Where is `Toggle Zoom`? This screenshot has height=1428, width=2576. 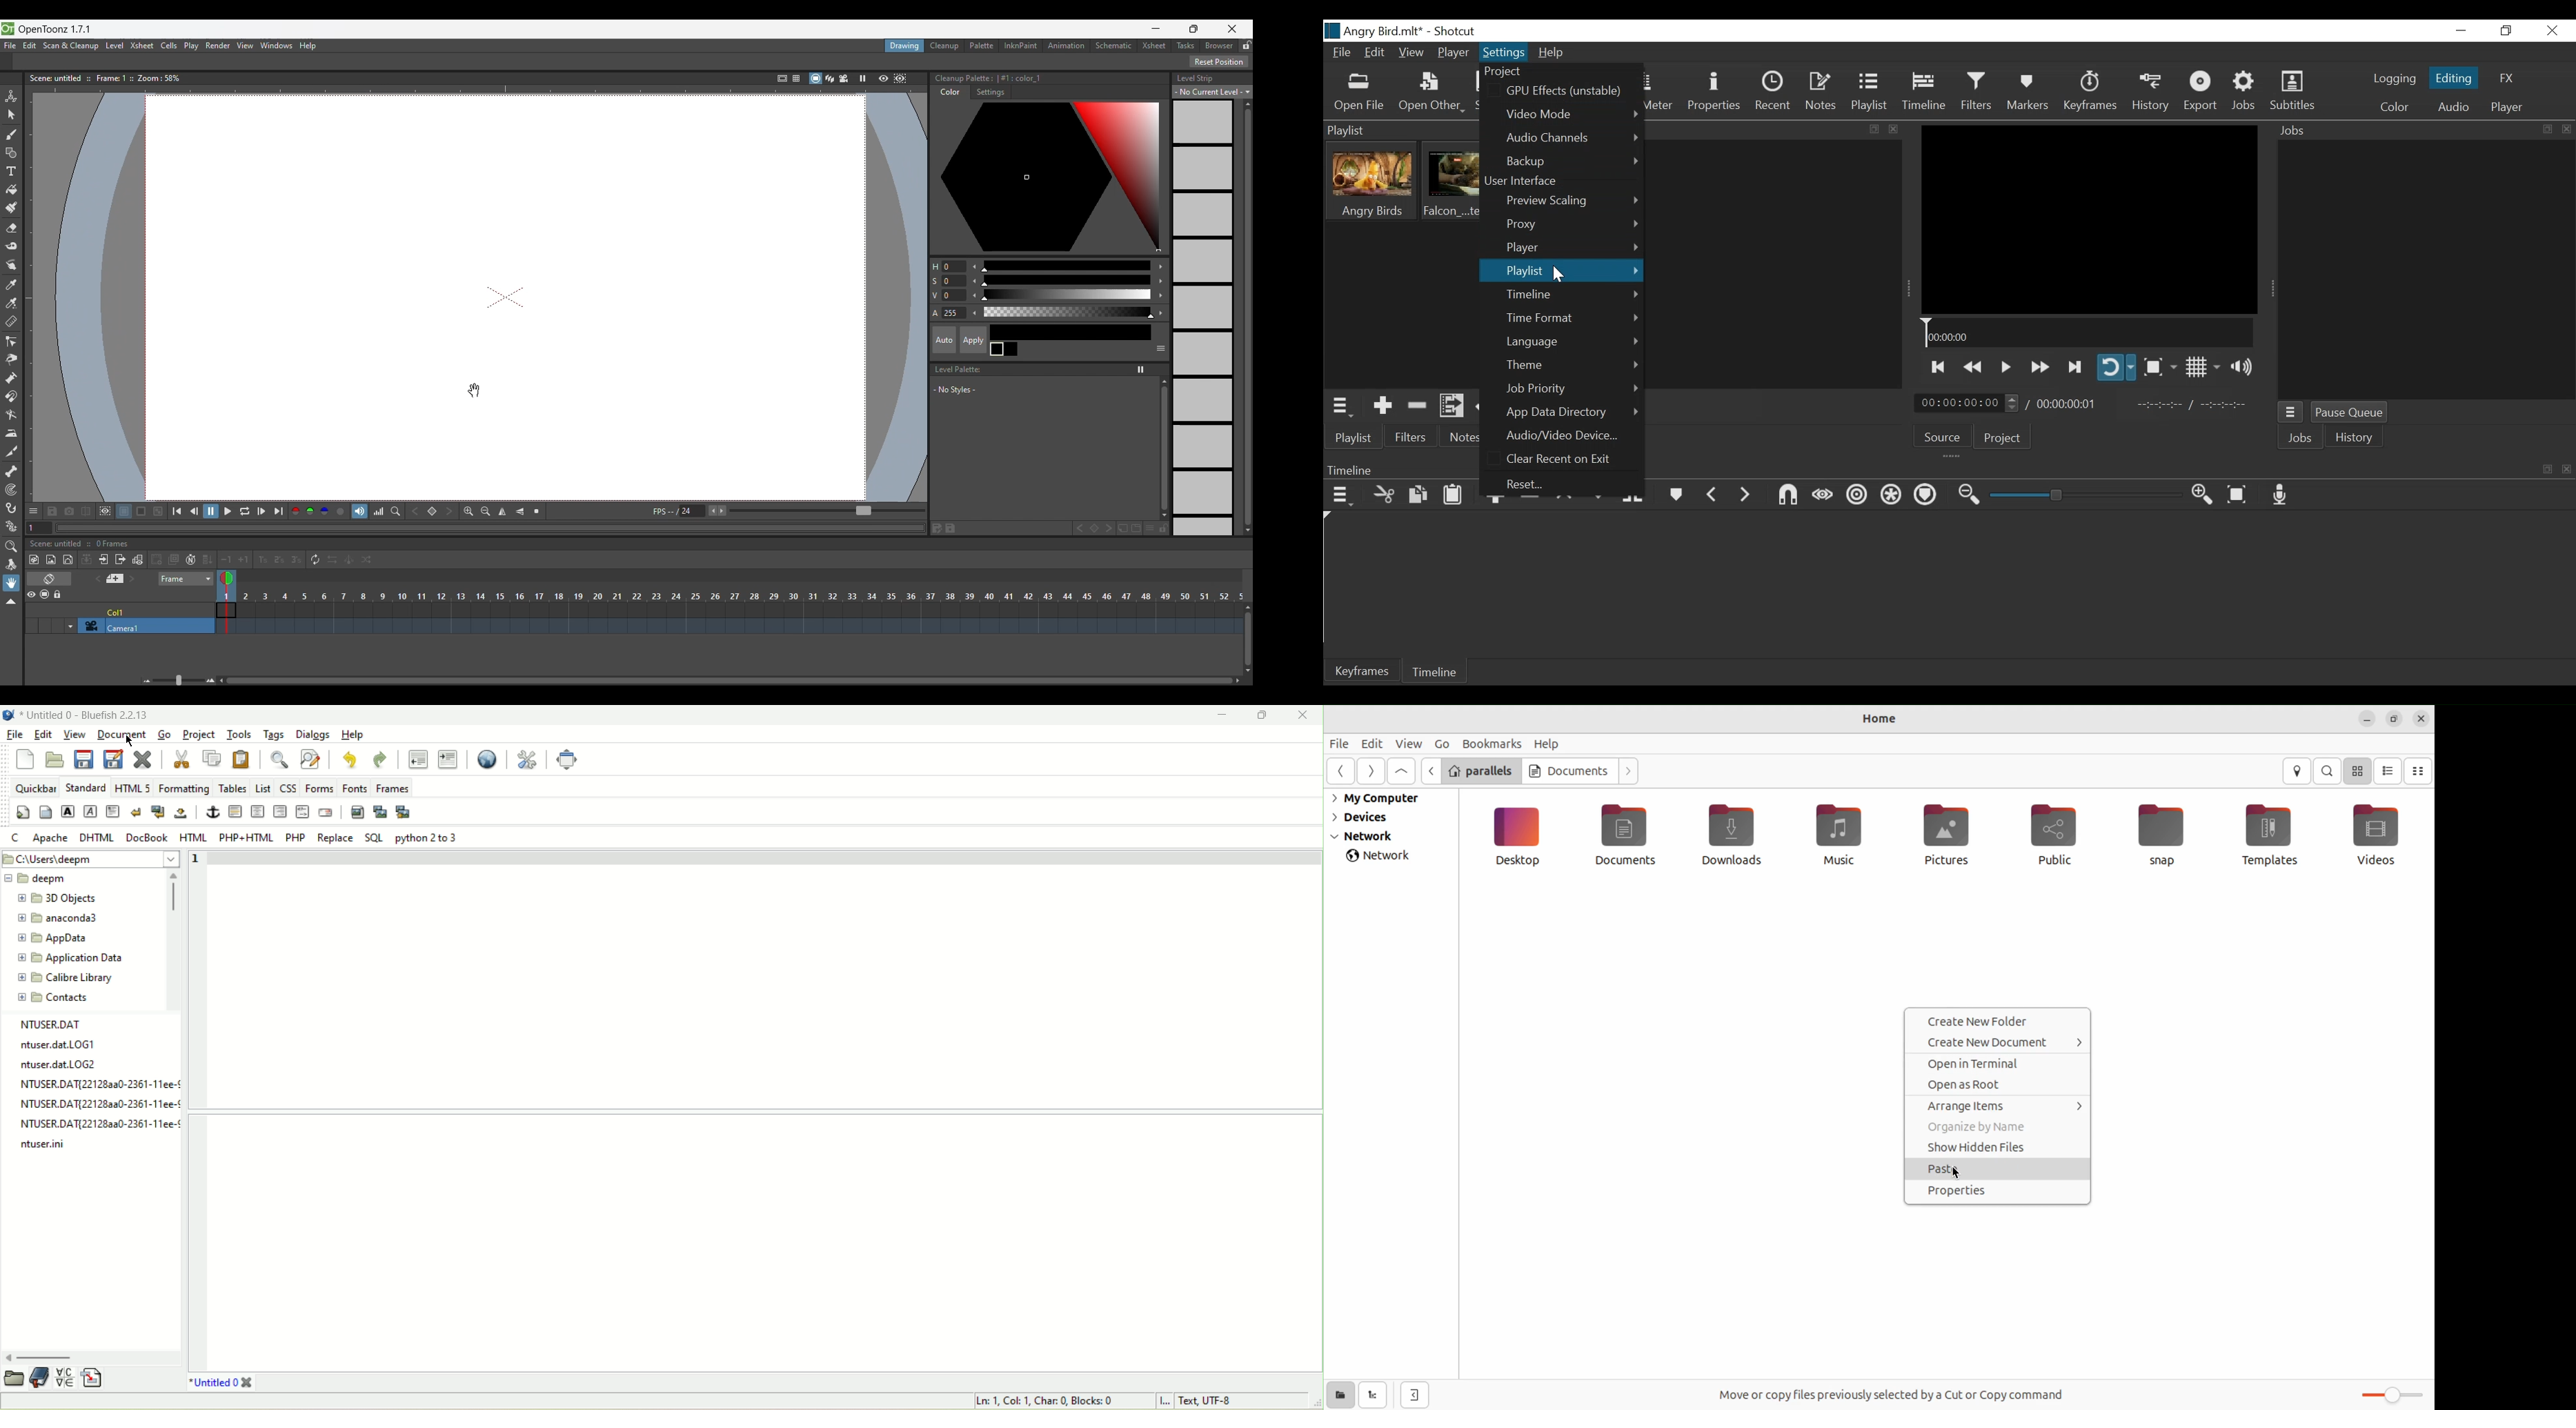
Toggle Zoom is located at coordinates (2159, 367).